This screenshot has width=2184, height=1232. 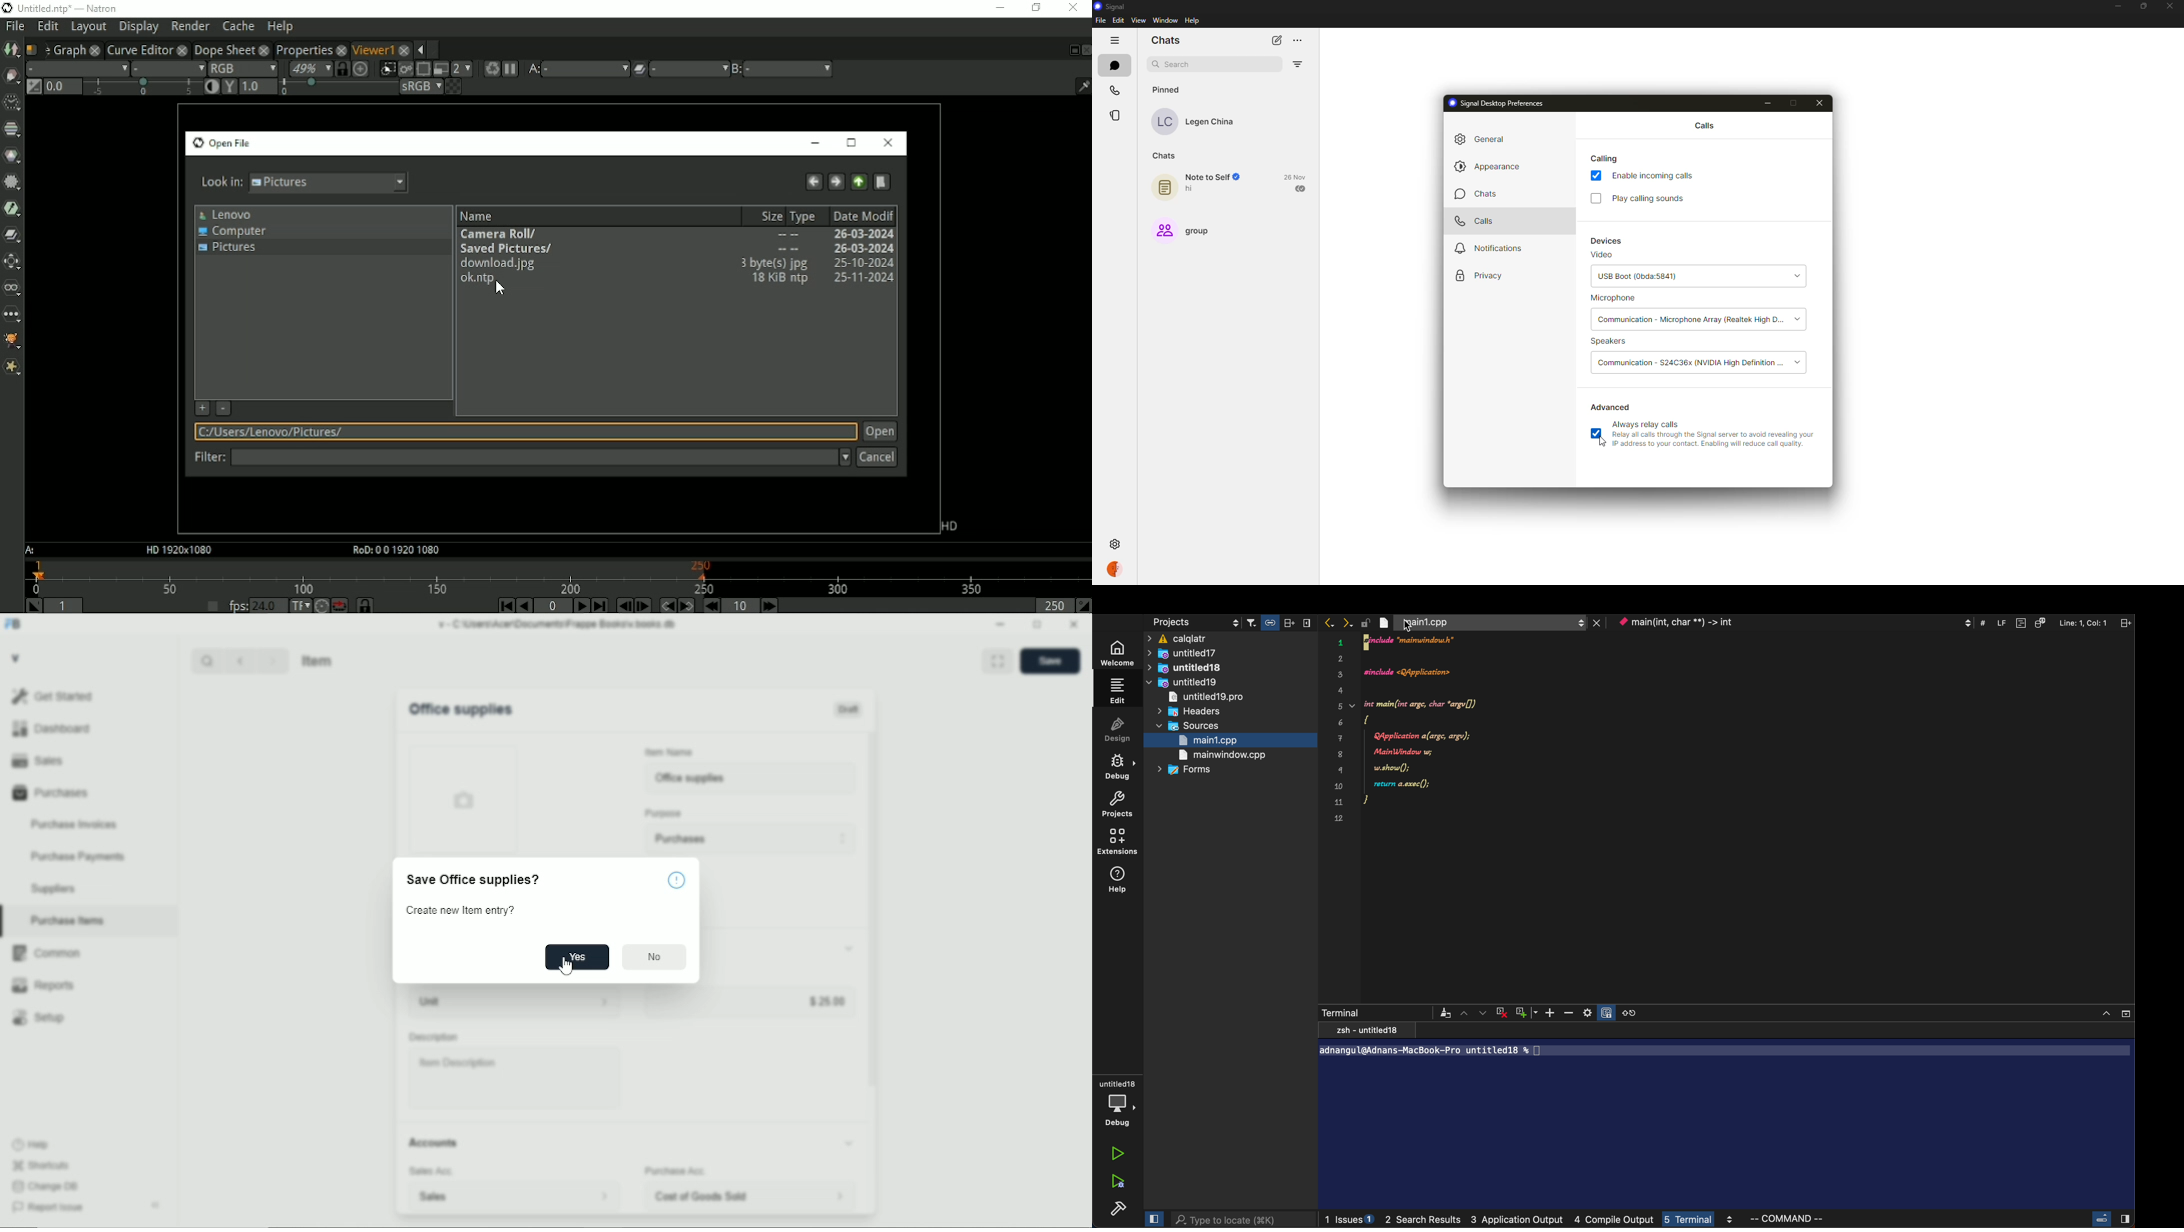 I want to click on item description, so click(x=515, y=1078).